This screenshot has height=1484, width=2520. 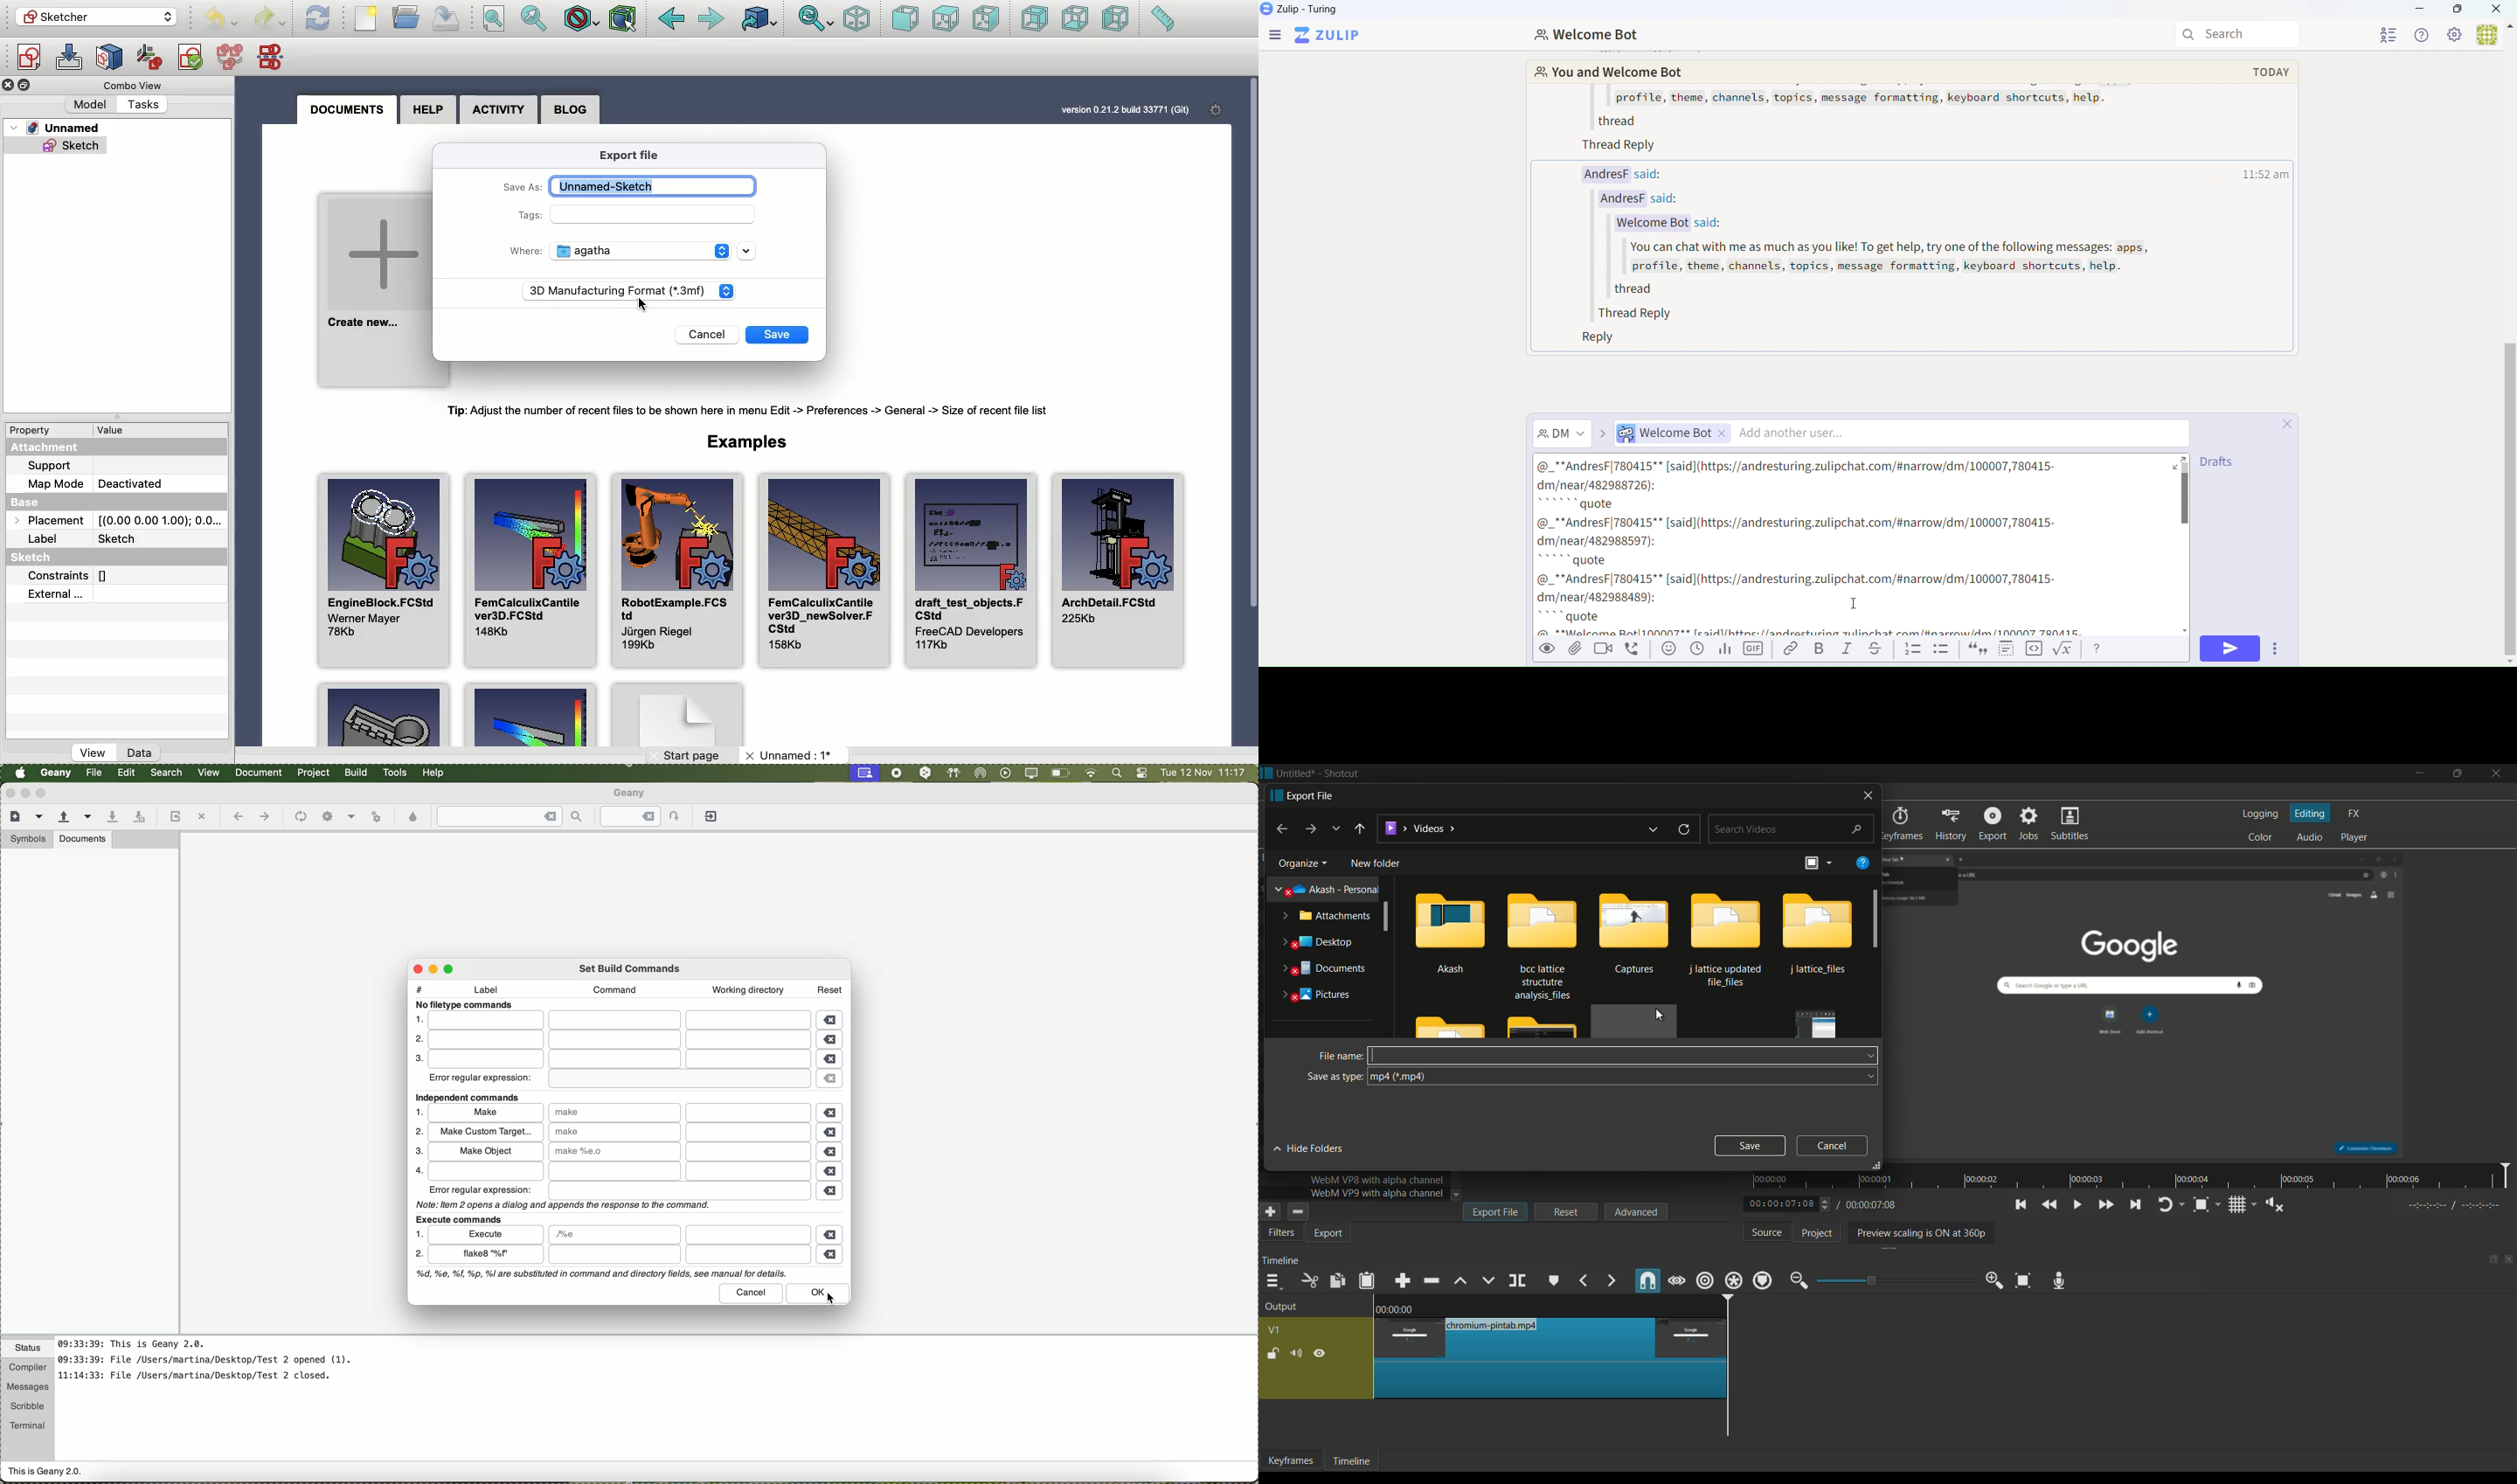 I want to click on Placement [(0.00 0.00 1.00); 0.0..., so click(x=122, y=523).